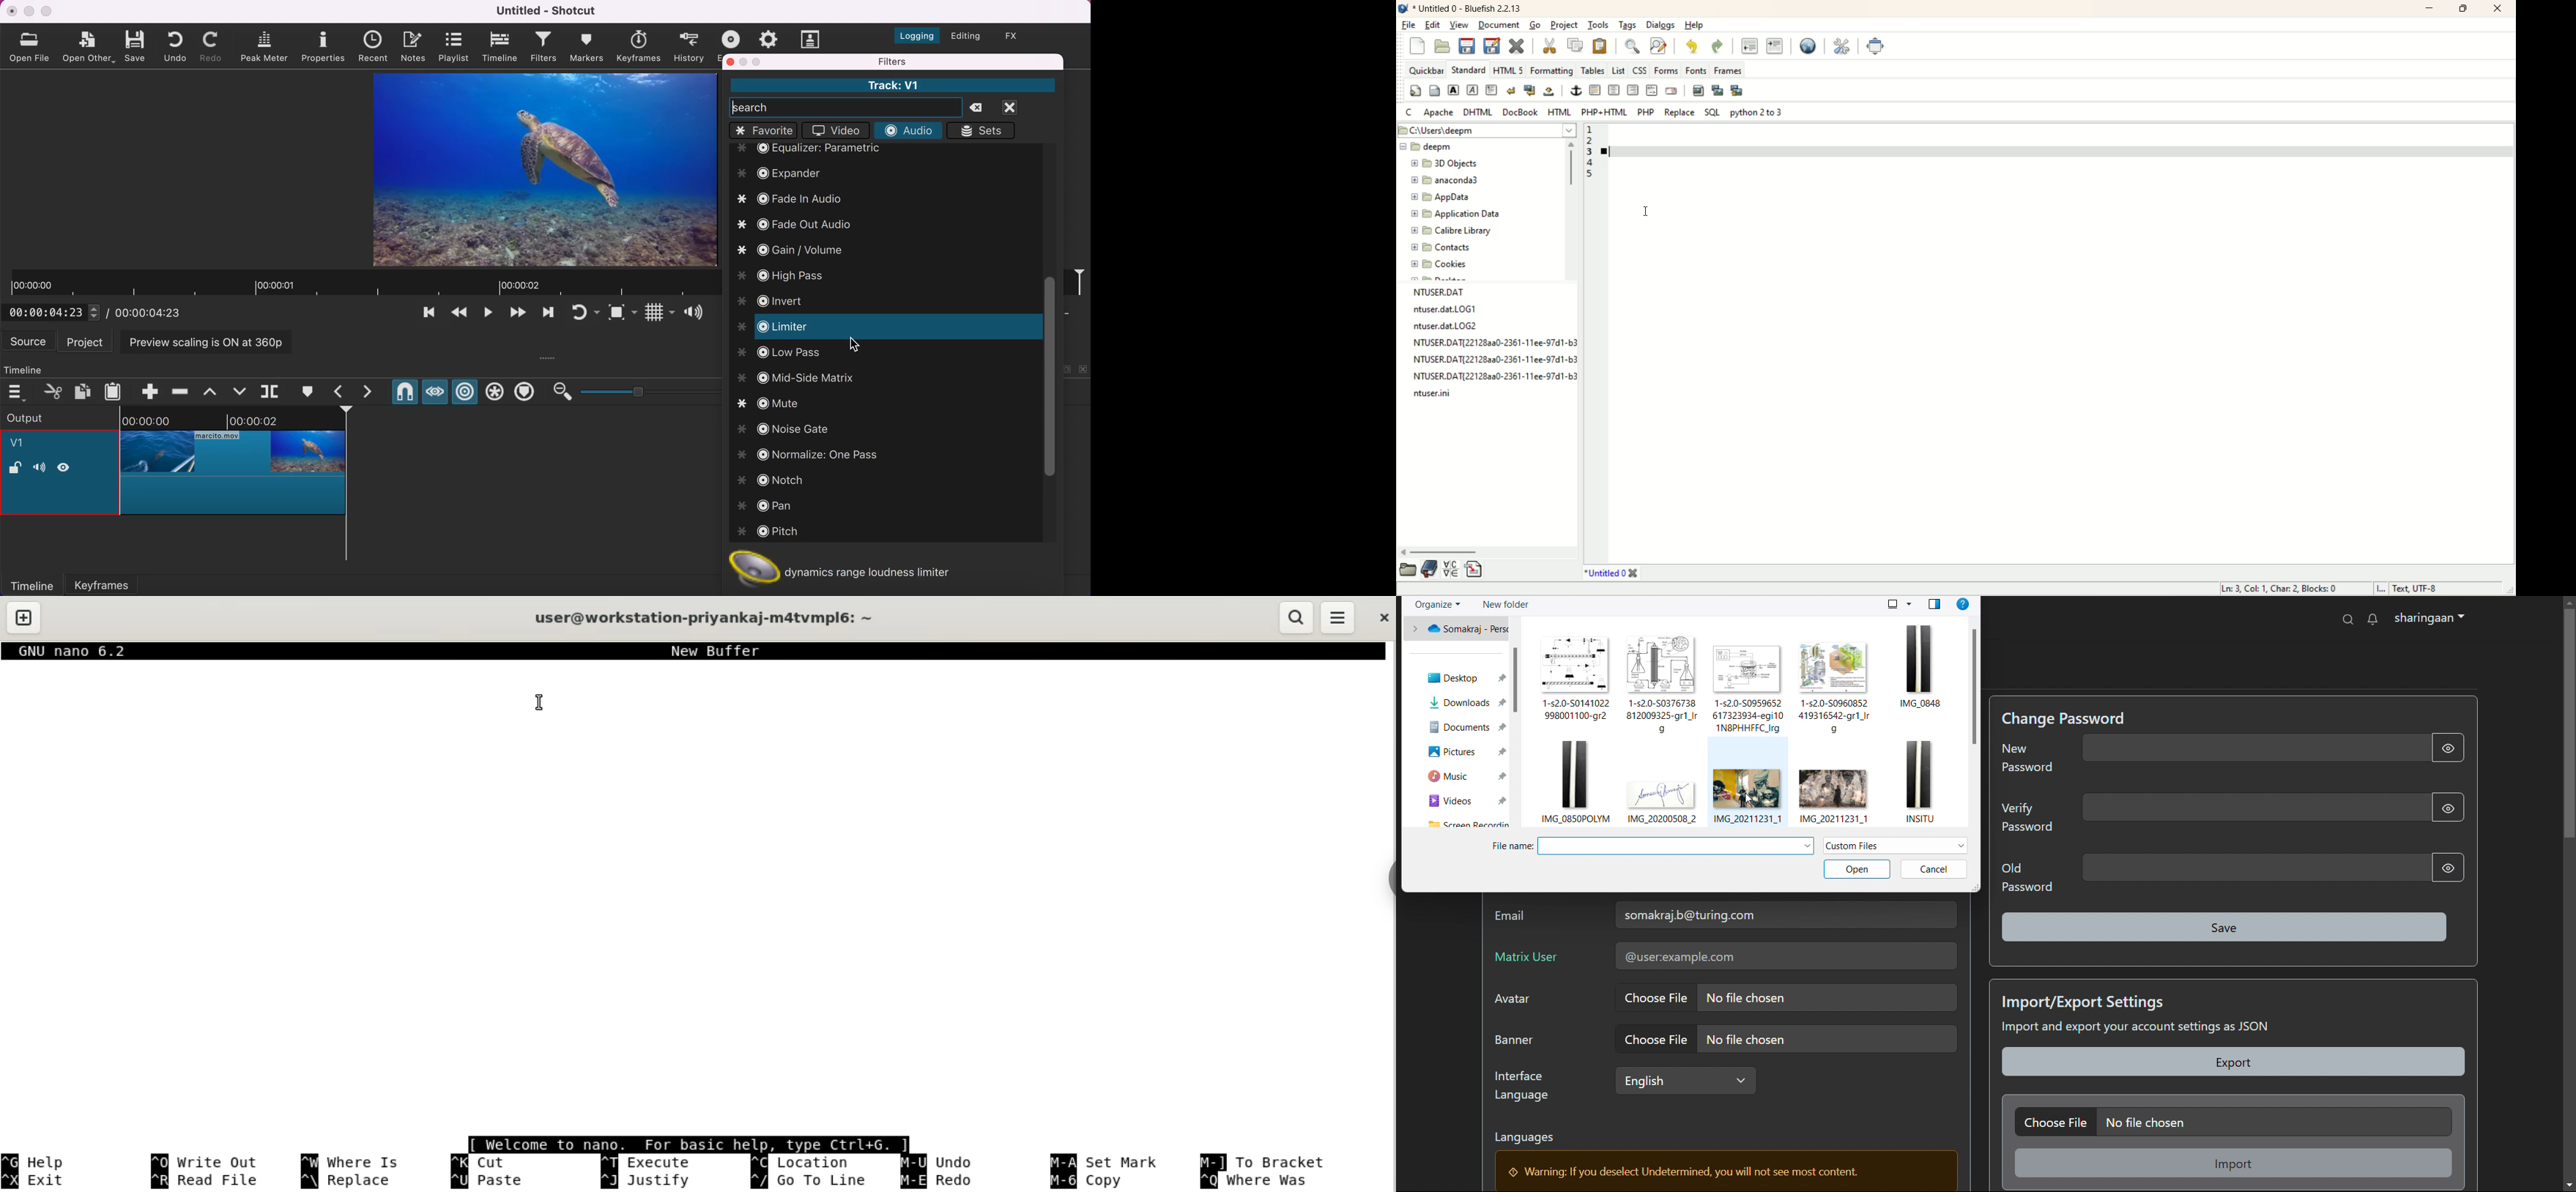 This screenshot has width=2576, height=1204. I want to click on v1, so click(22, 444).